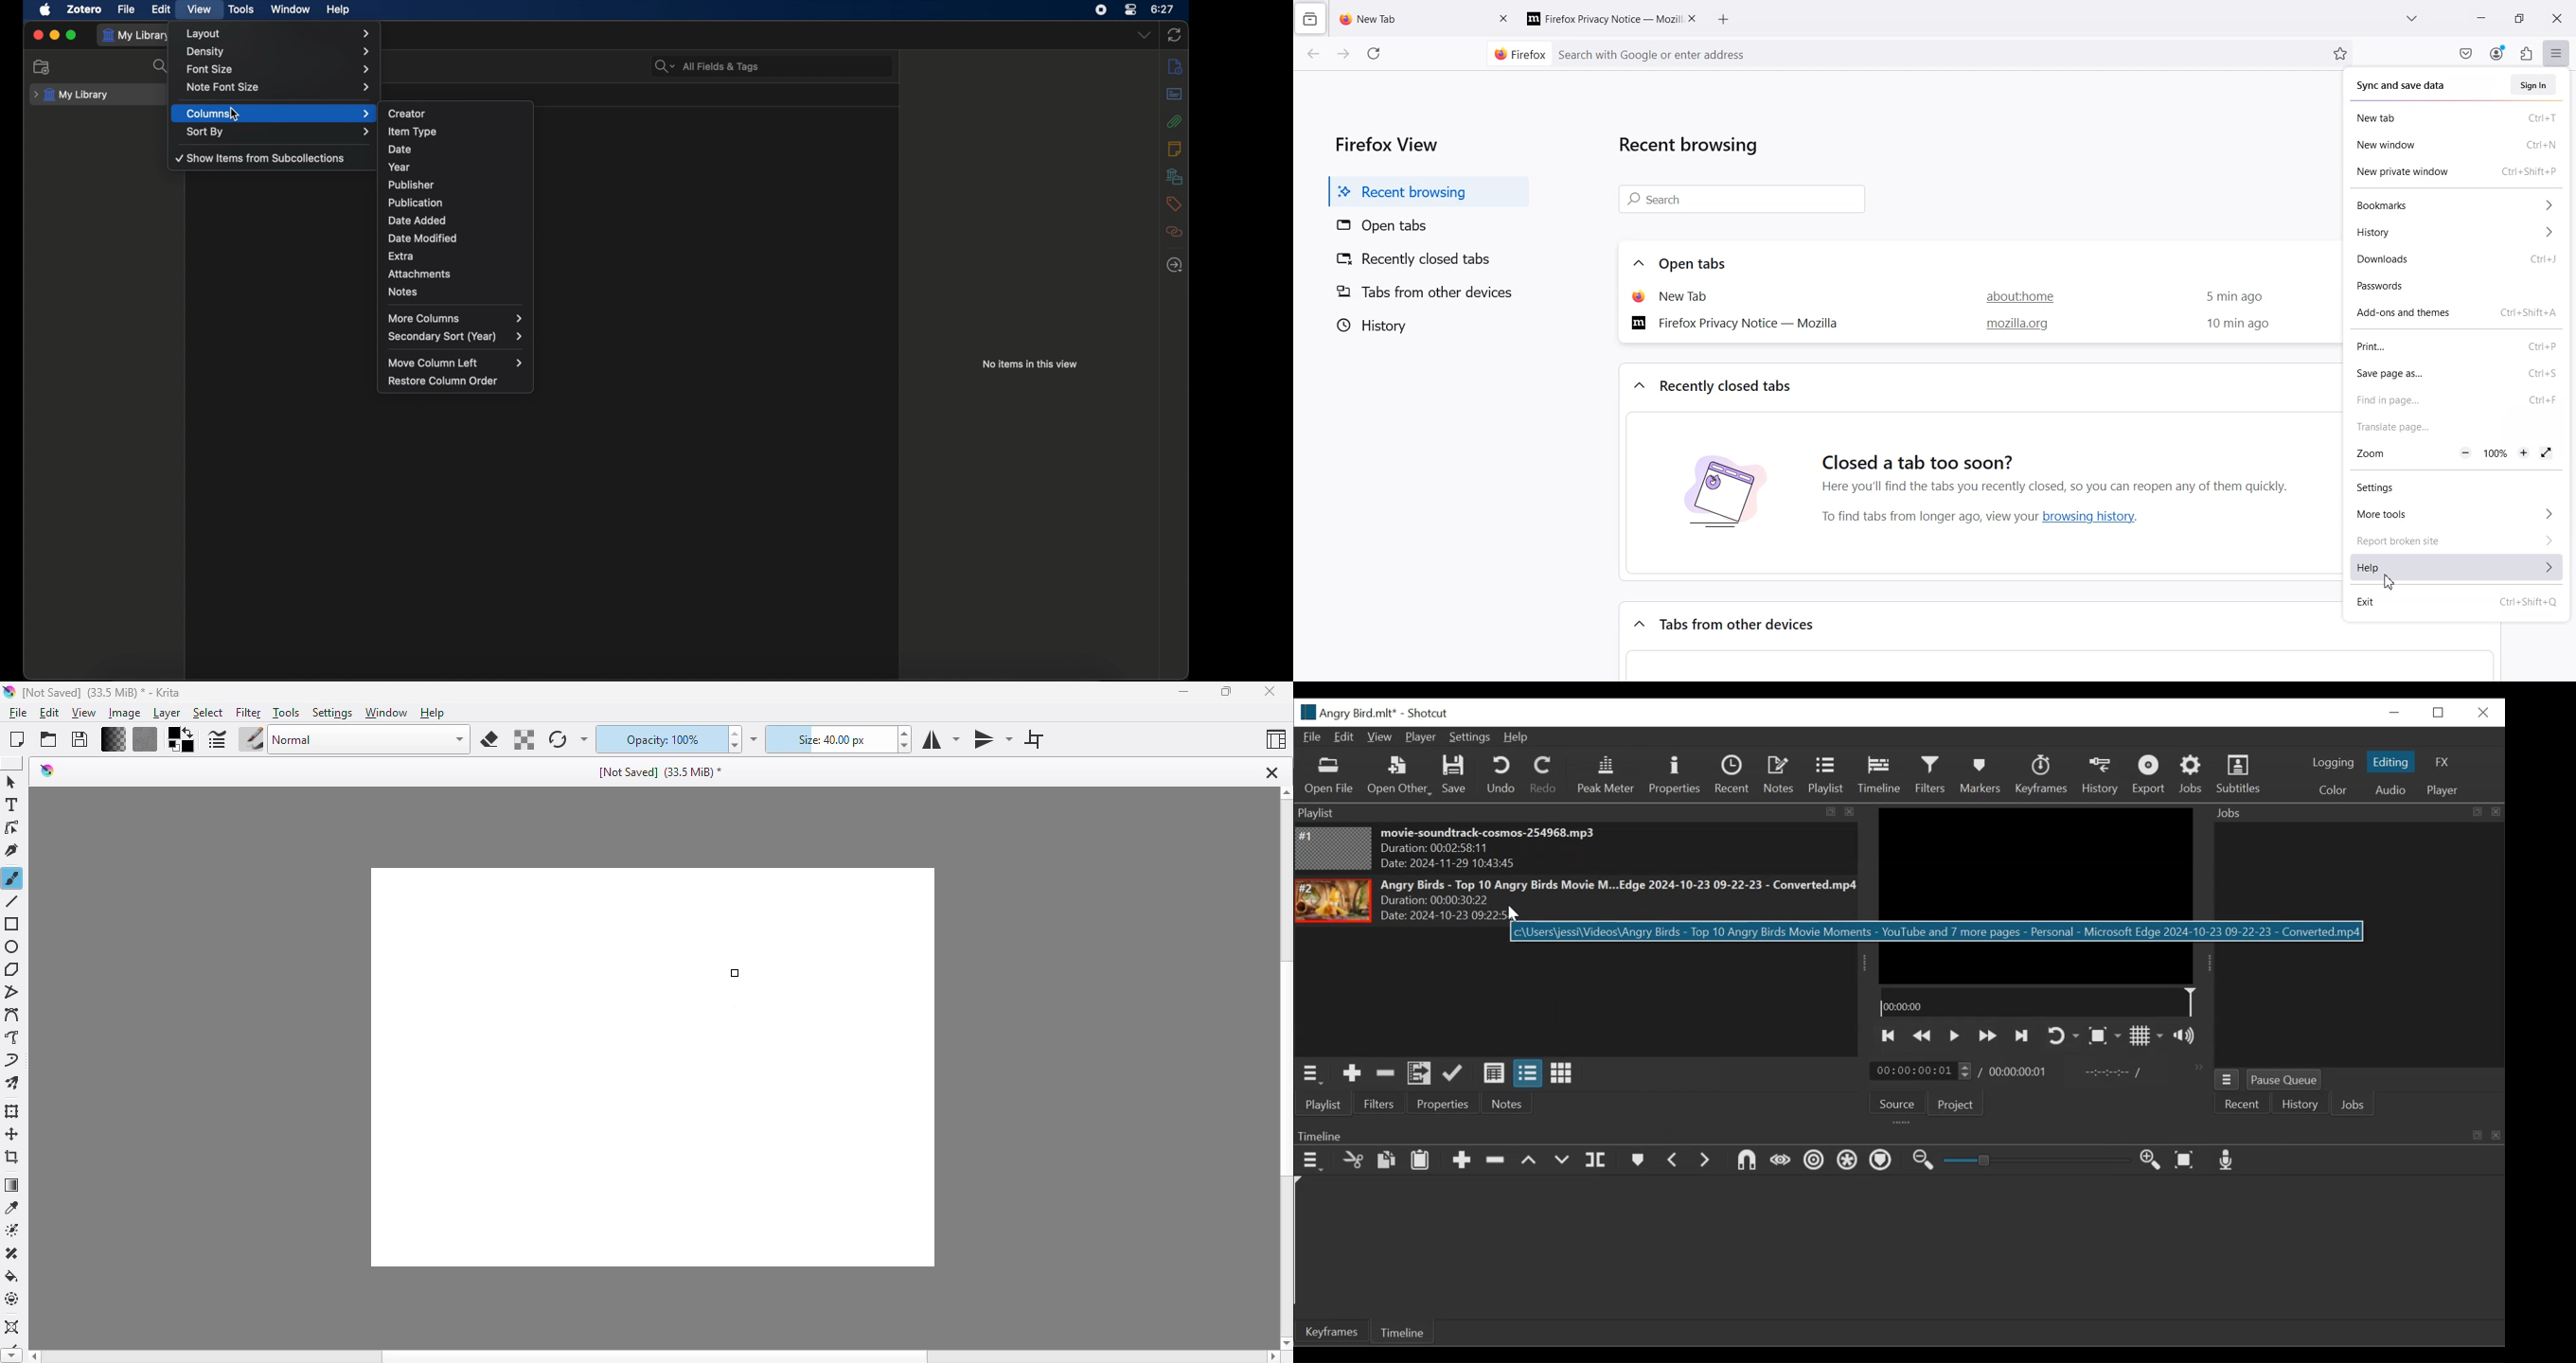 The width and height of the screenshot is (2576, 1372). Describe the element at coordinates (1174, 177) in the screenshot. I see `libraries` at that location.